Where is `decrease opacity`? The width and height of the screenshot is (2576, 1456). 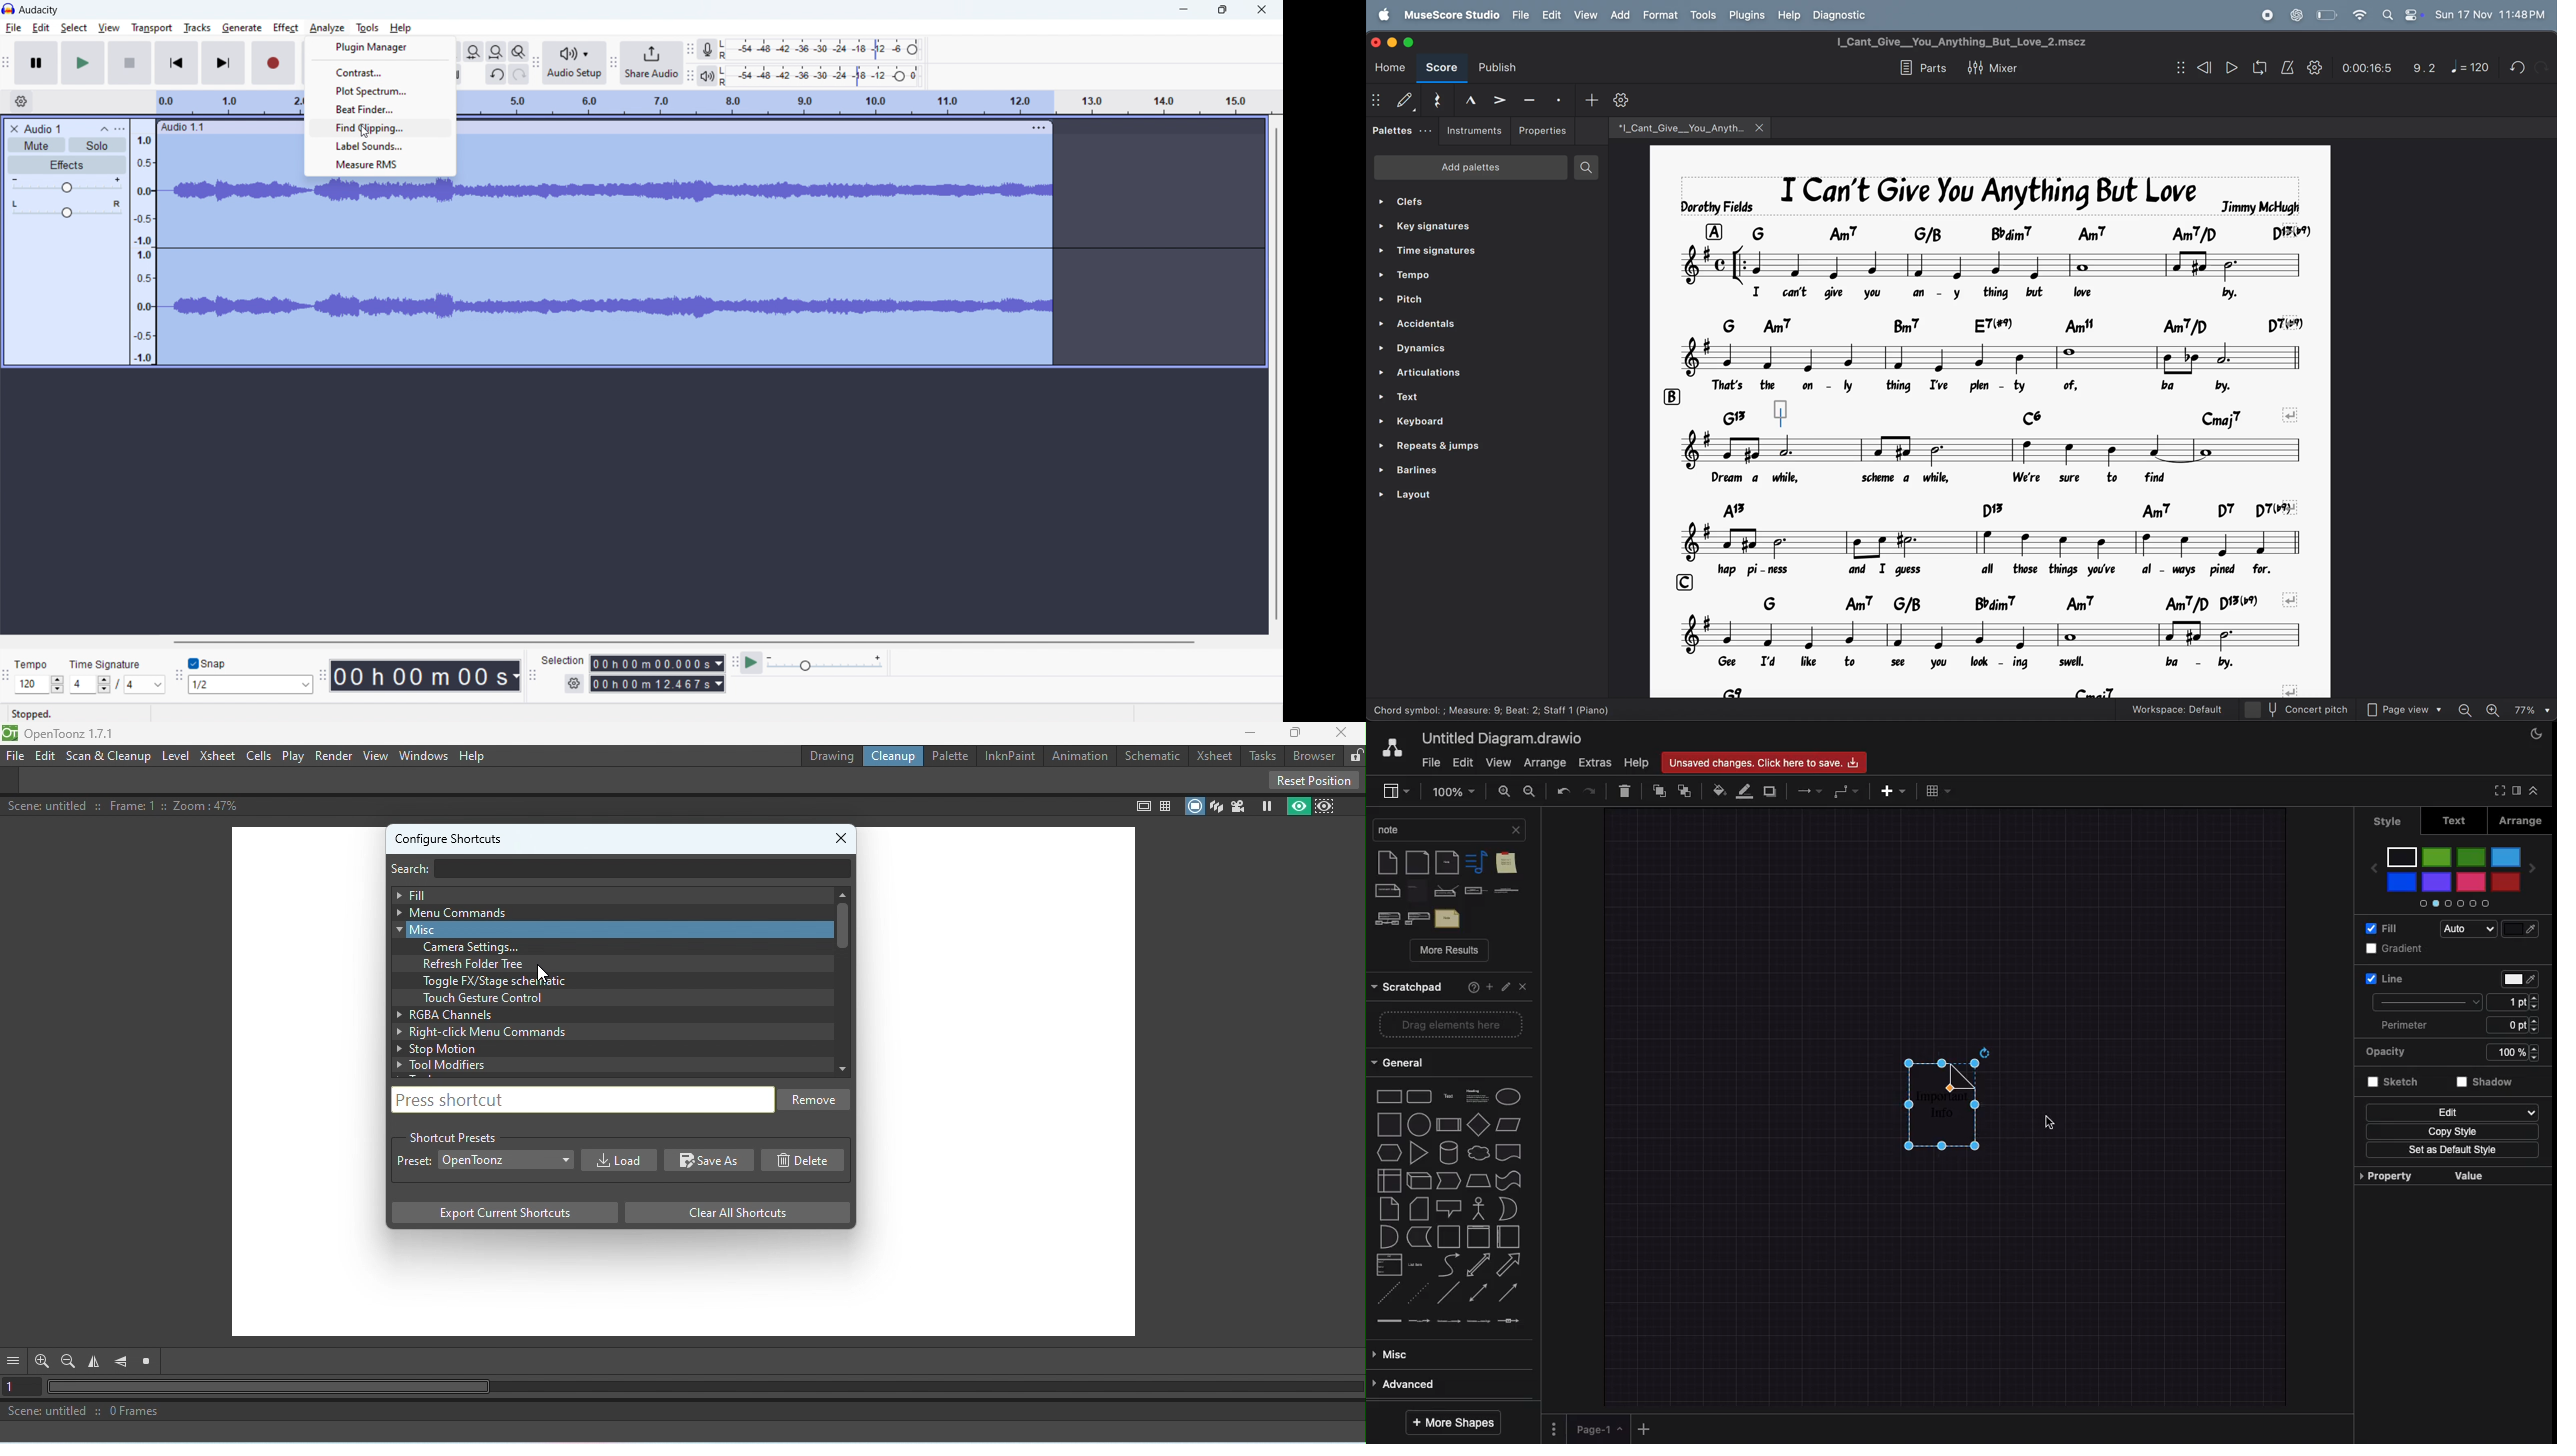
decrease opacity is located at coordinates (2535, 1059).